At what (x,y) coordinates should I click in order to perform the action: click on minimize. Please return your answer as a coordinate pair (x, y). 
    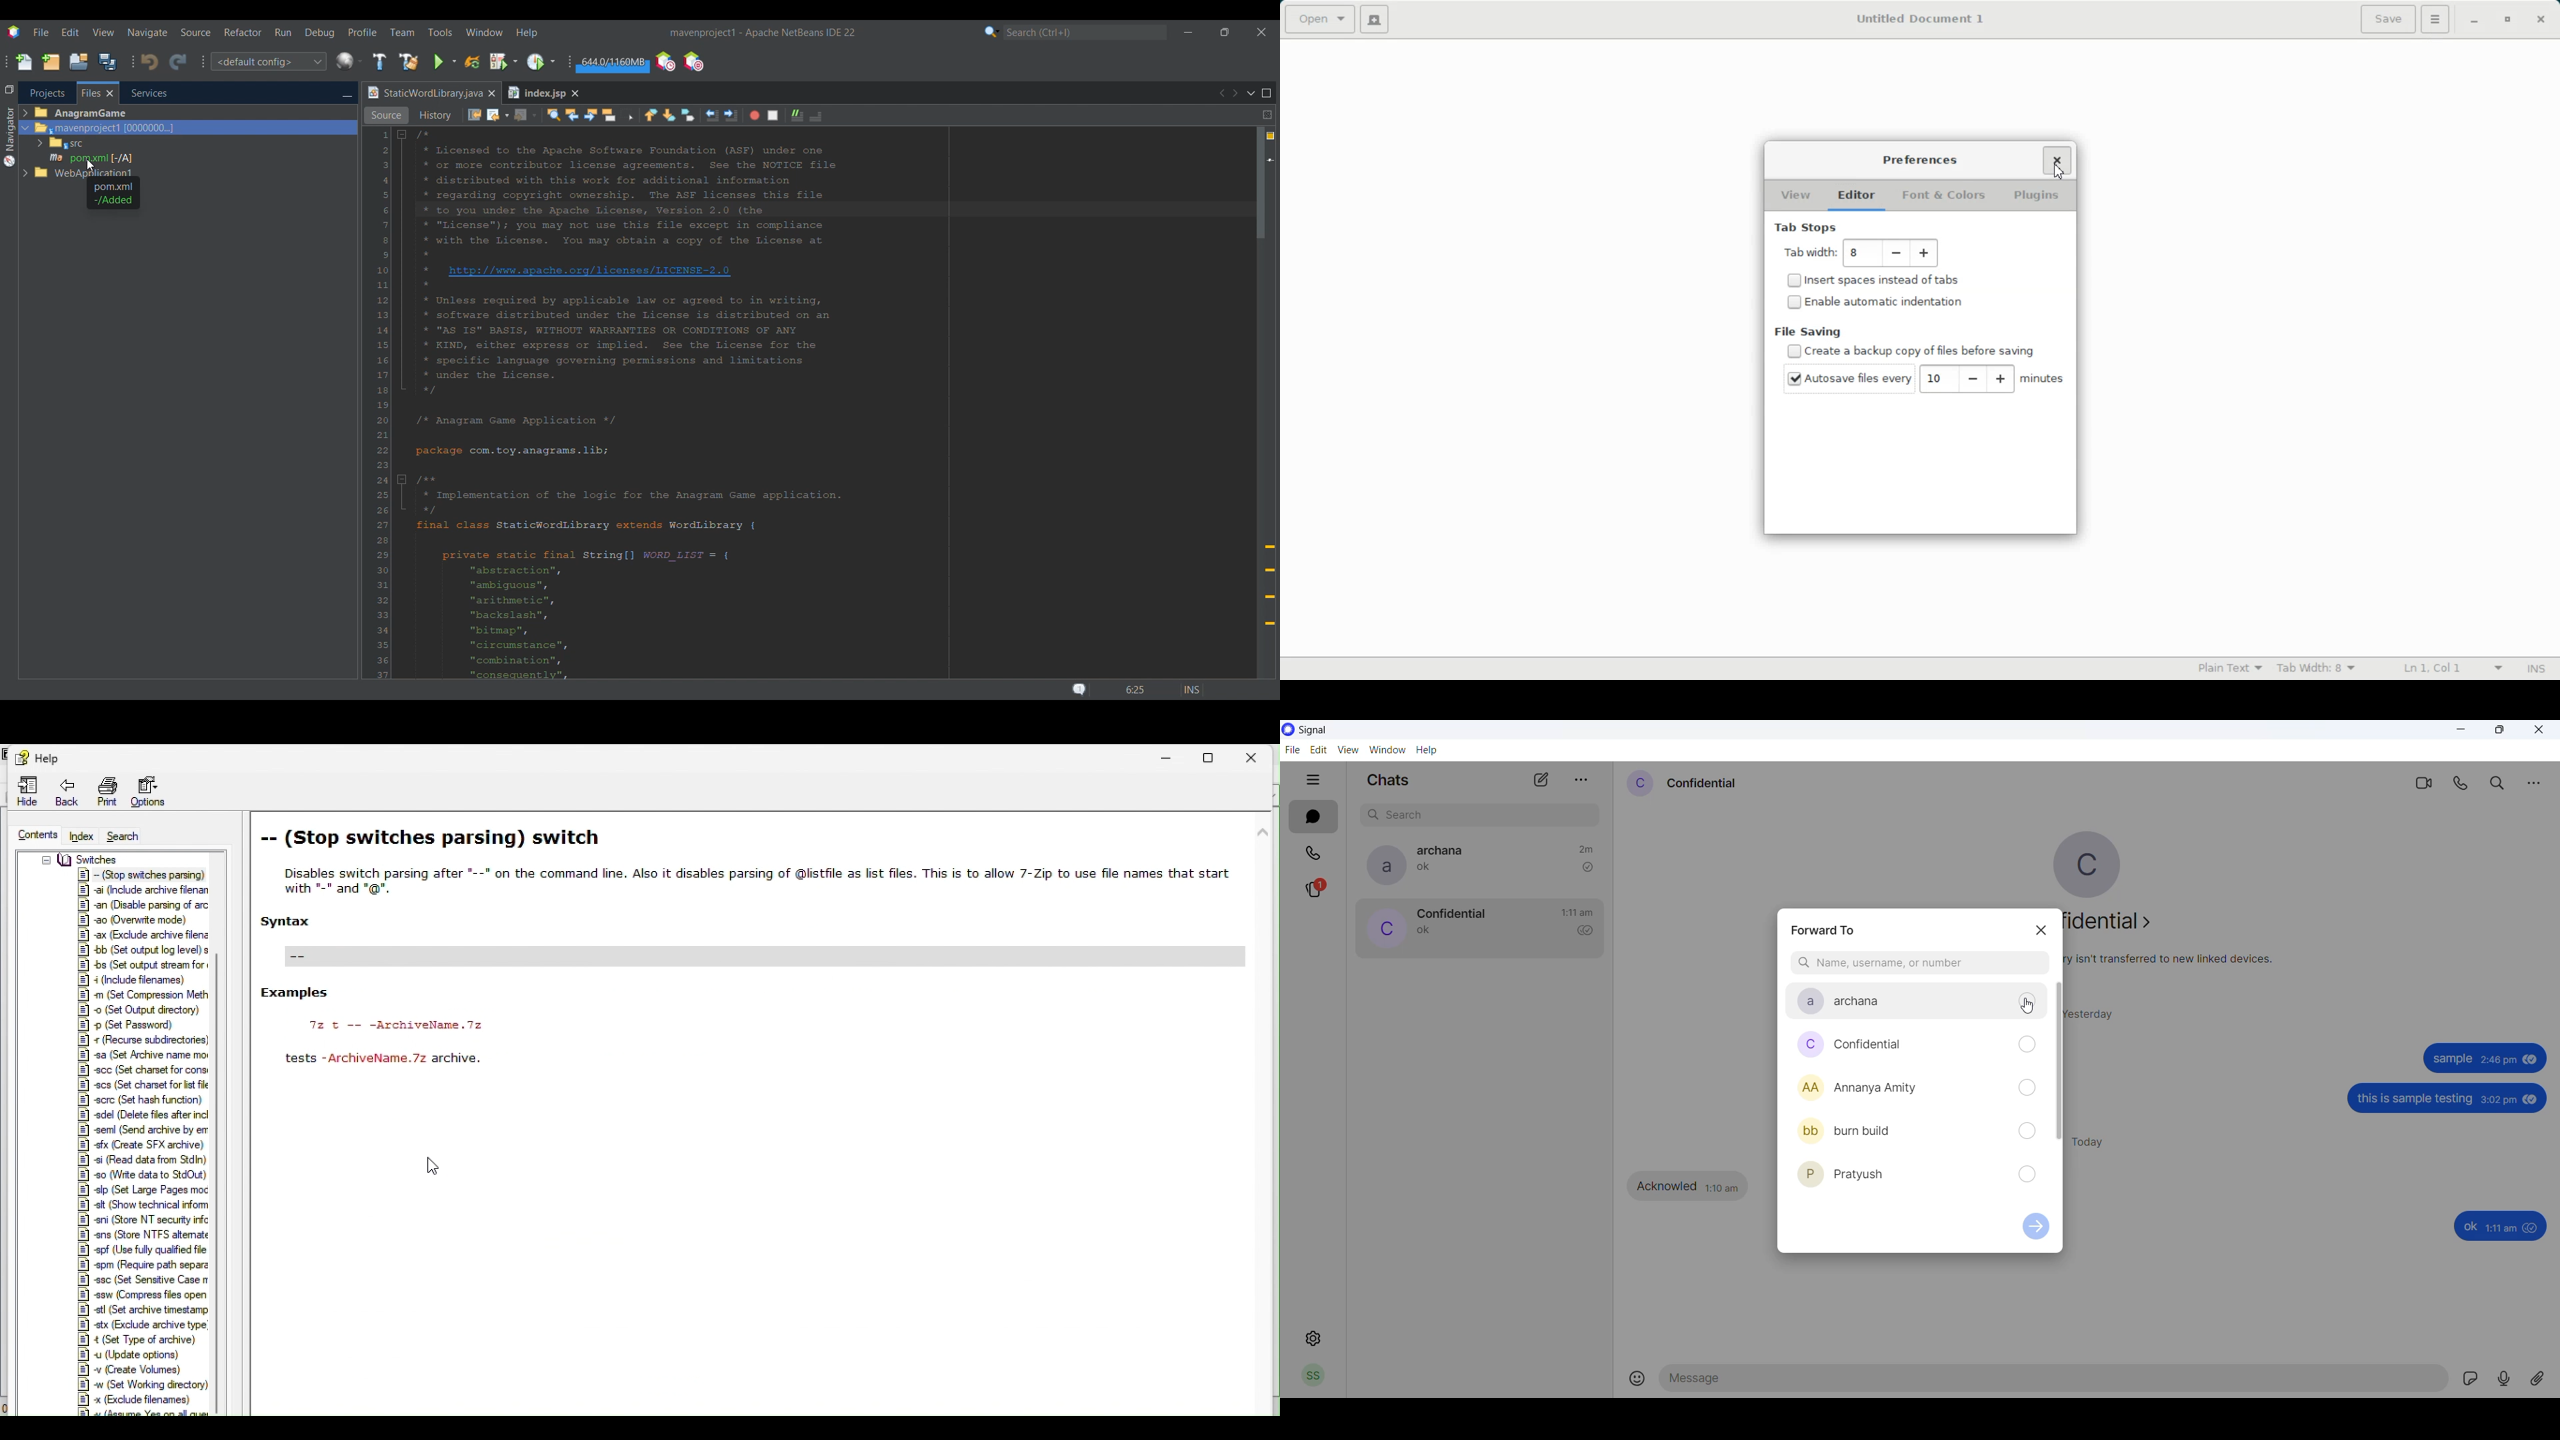
    Looking at the image, I should click on (2463, 733).